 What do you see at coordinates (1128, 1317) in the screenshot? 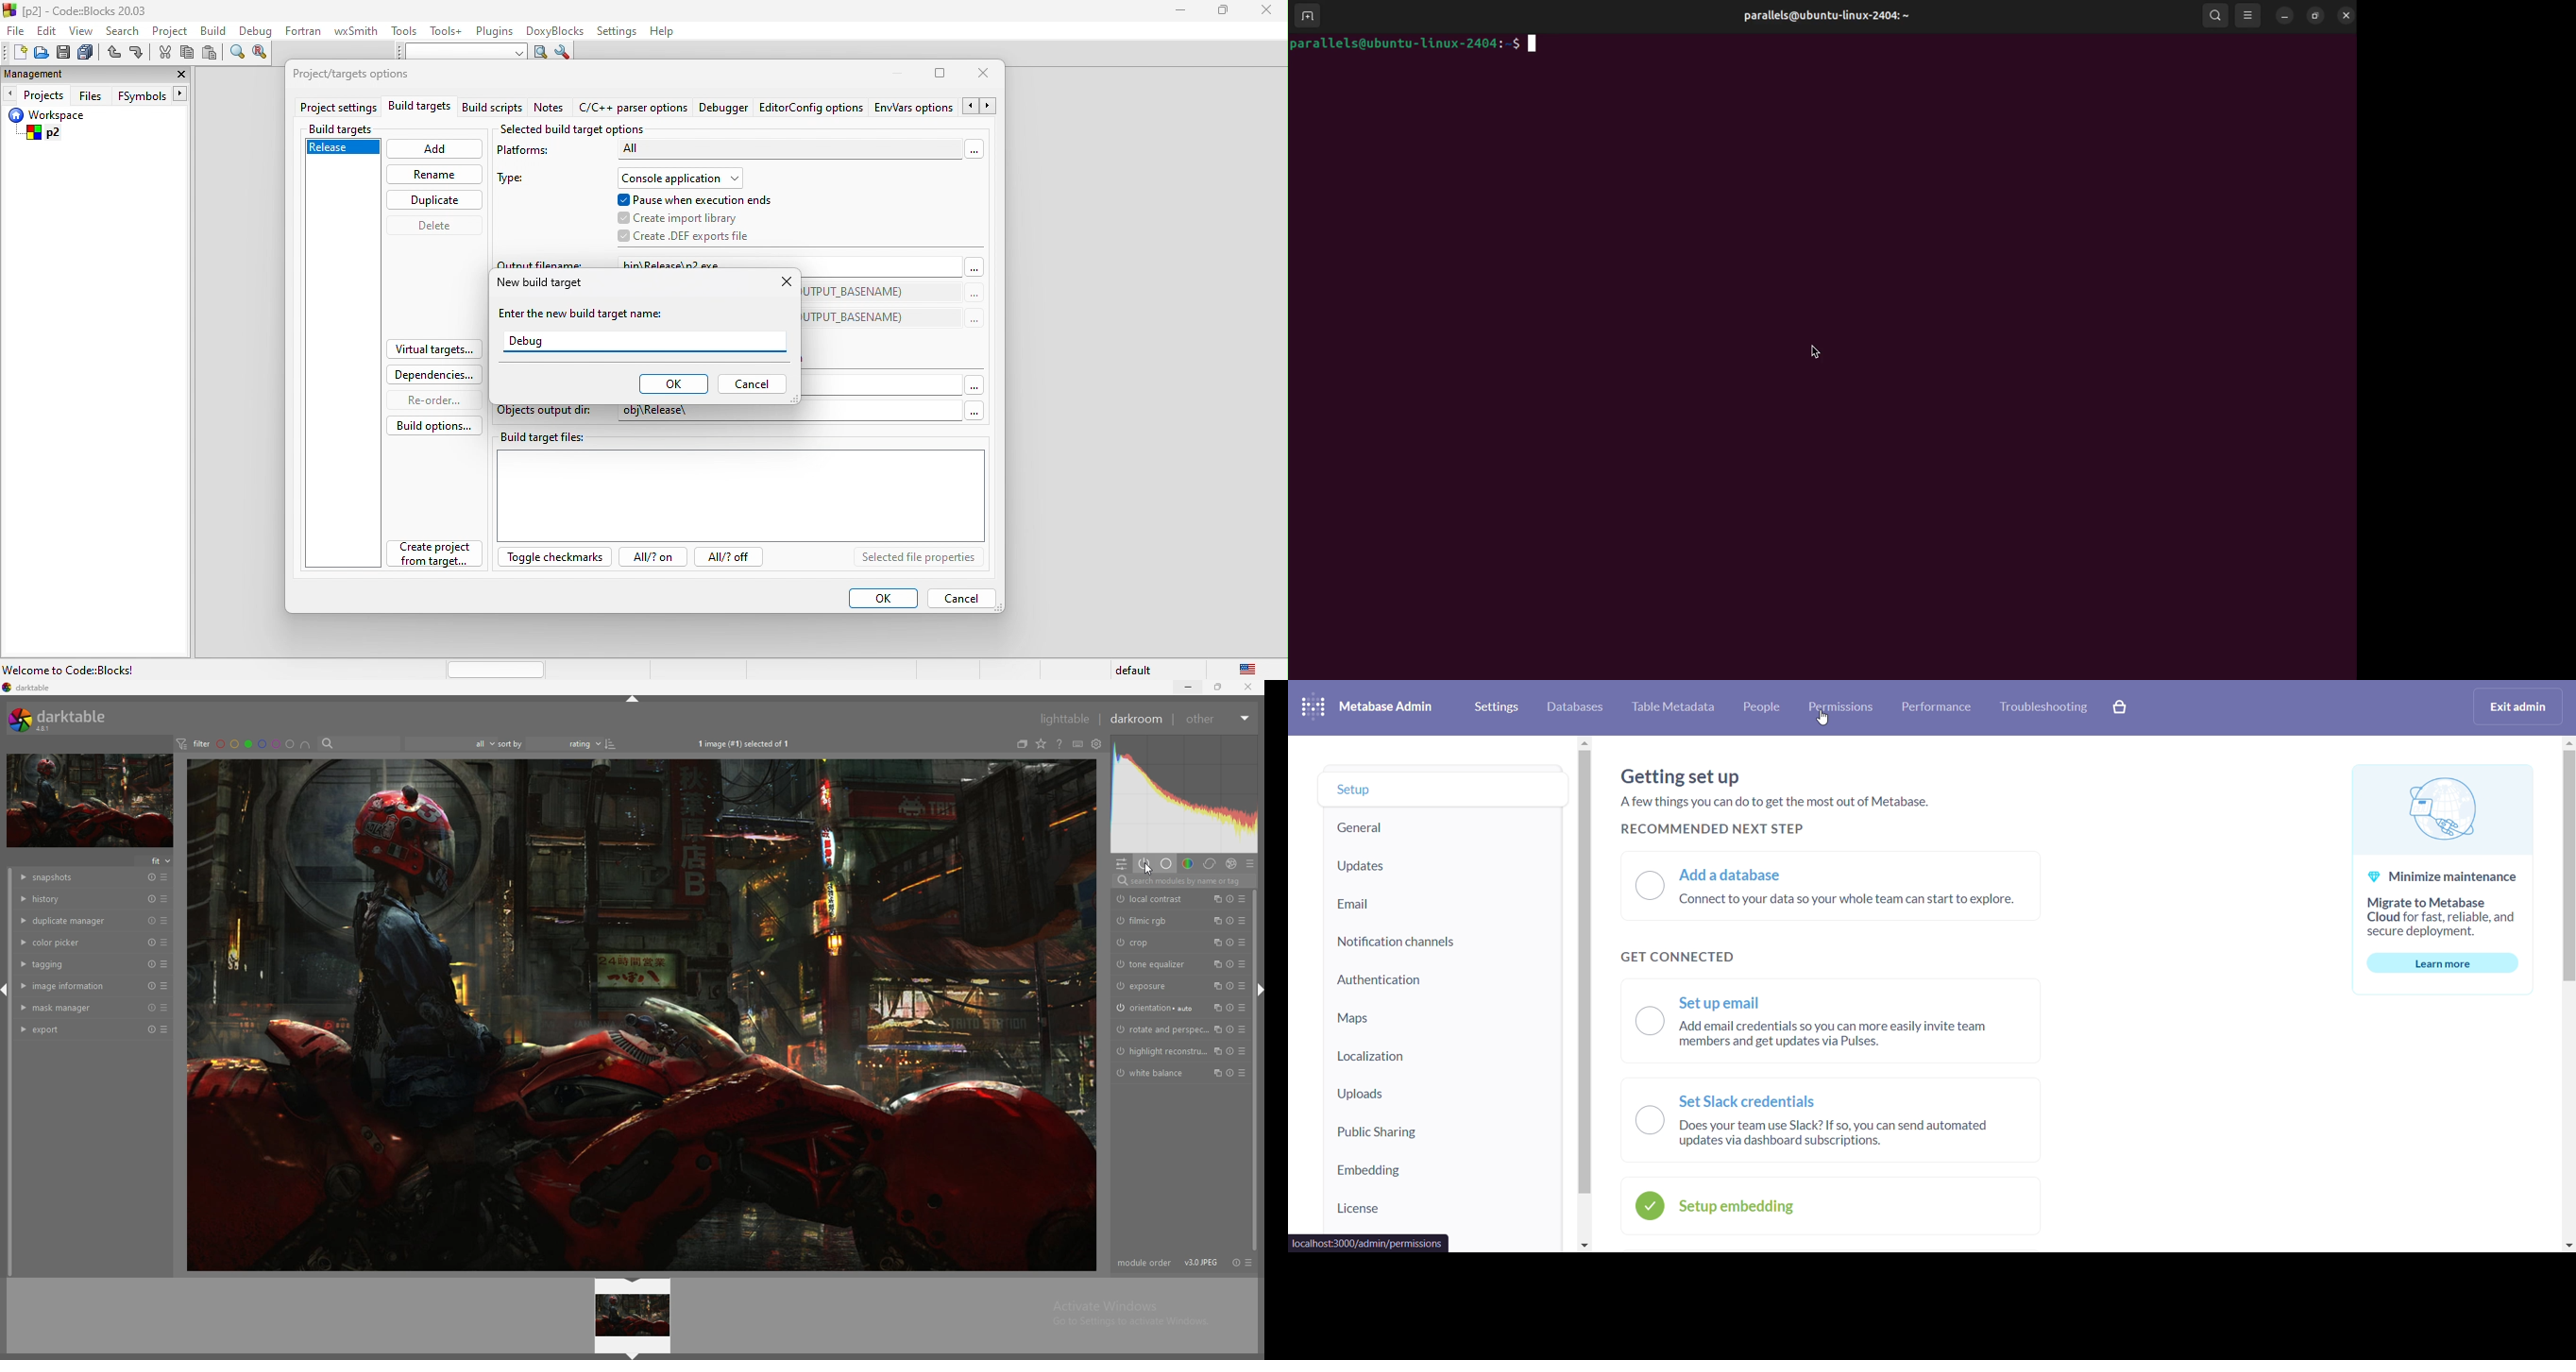
I see `Activate Windows
Go to Settings to activate Windows` at bounding box center [1128, 1317].